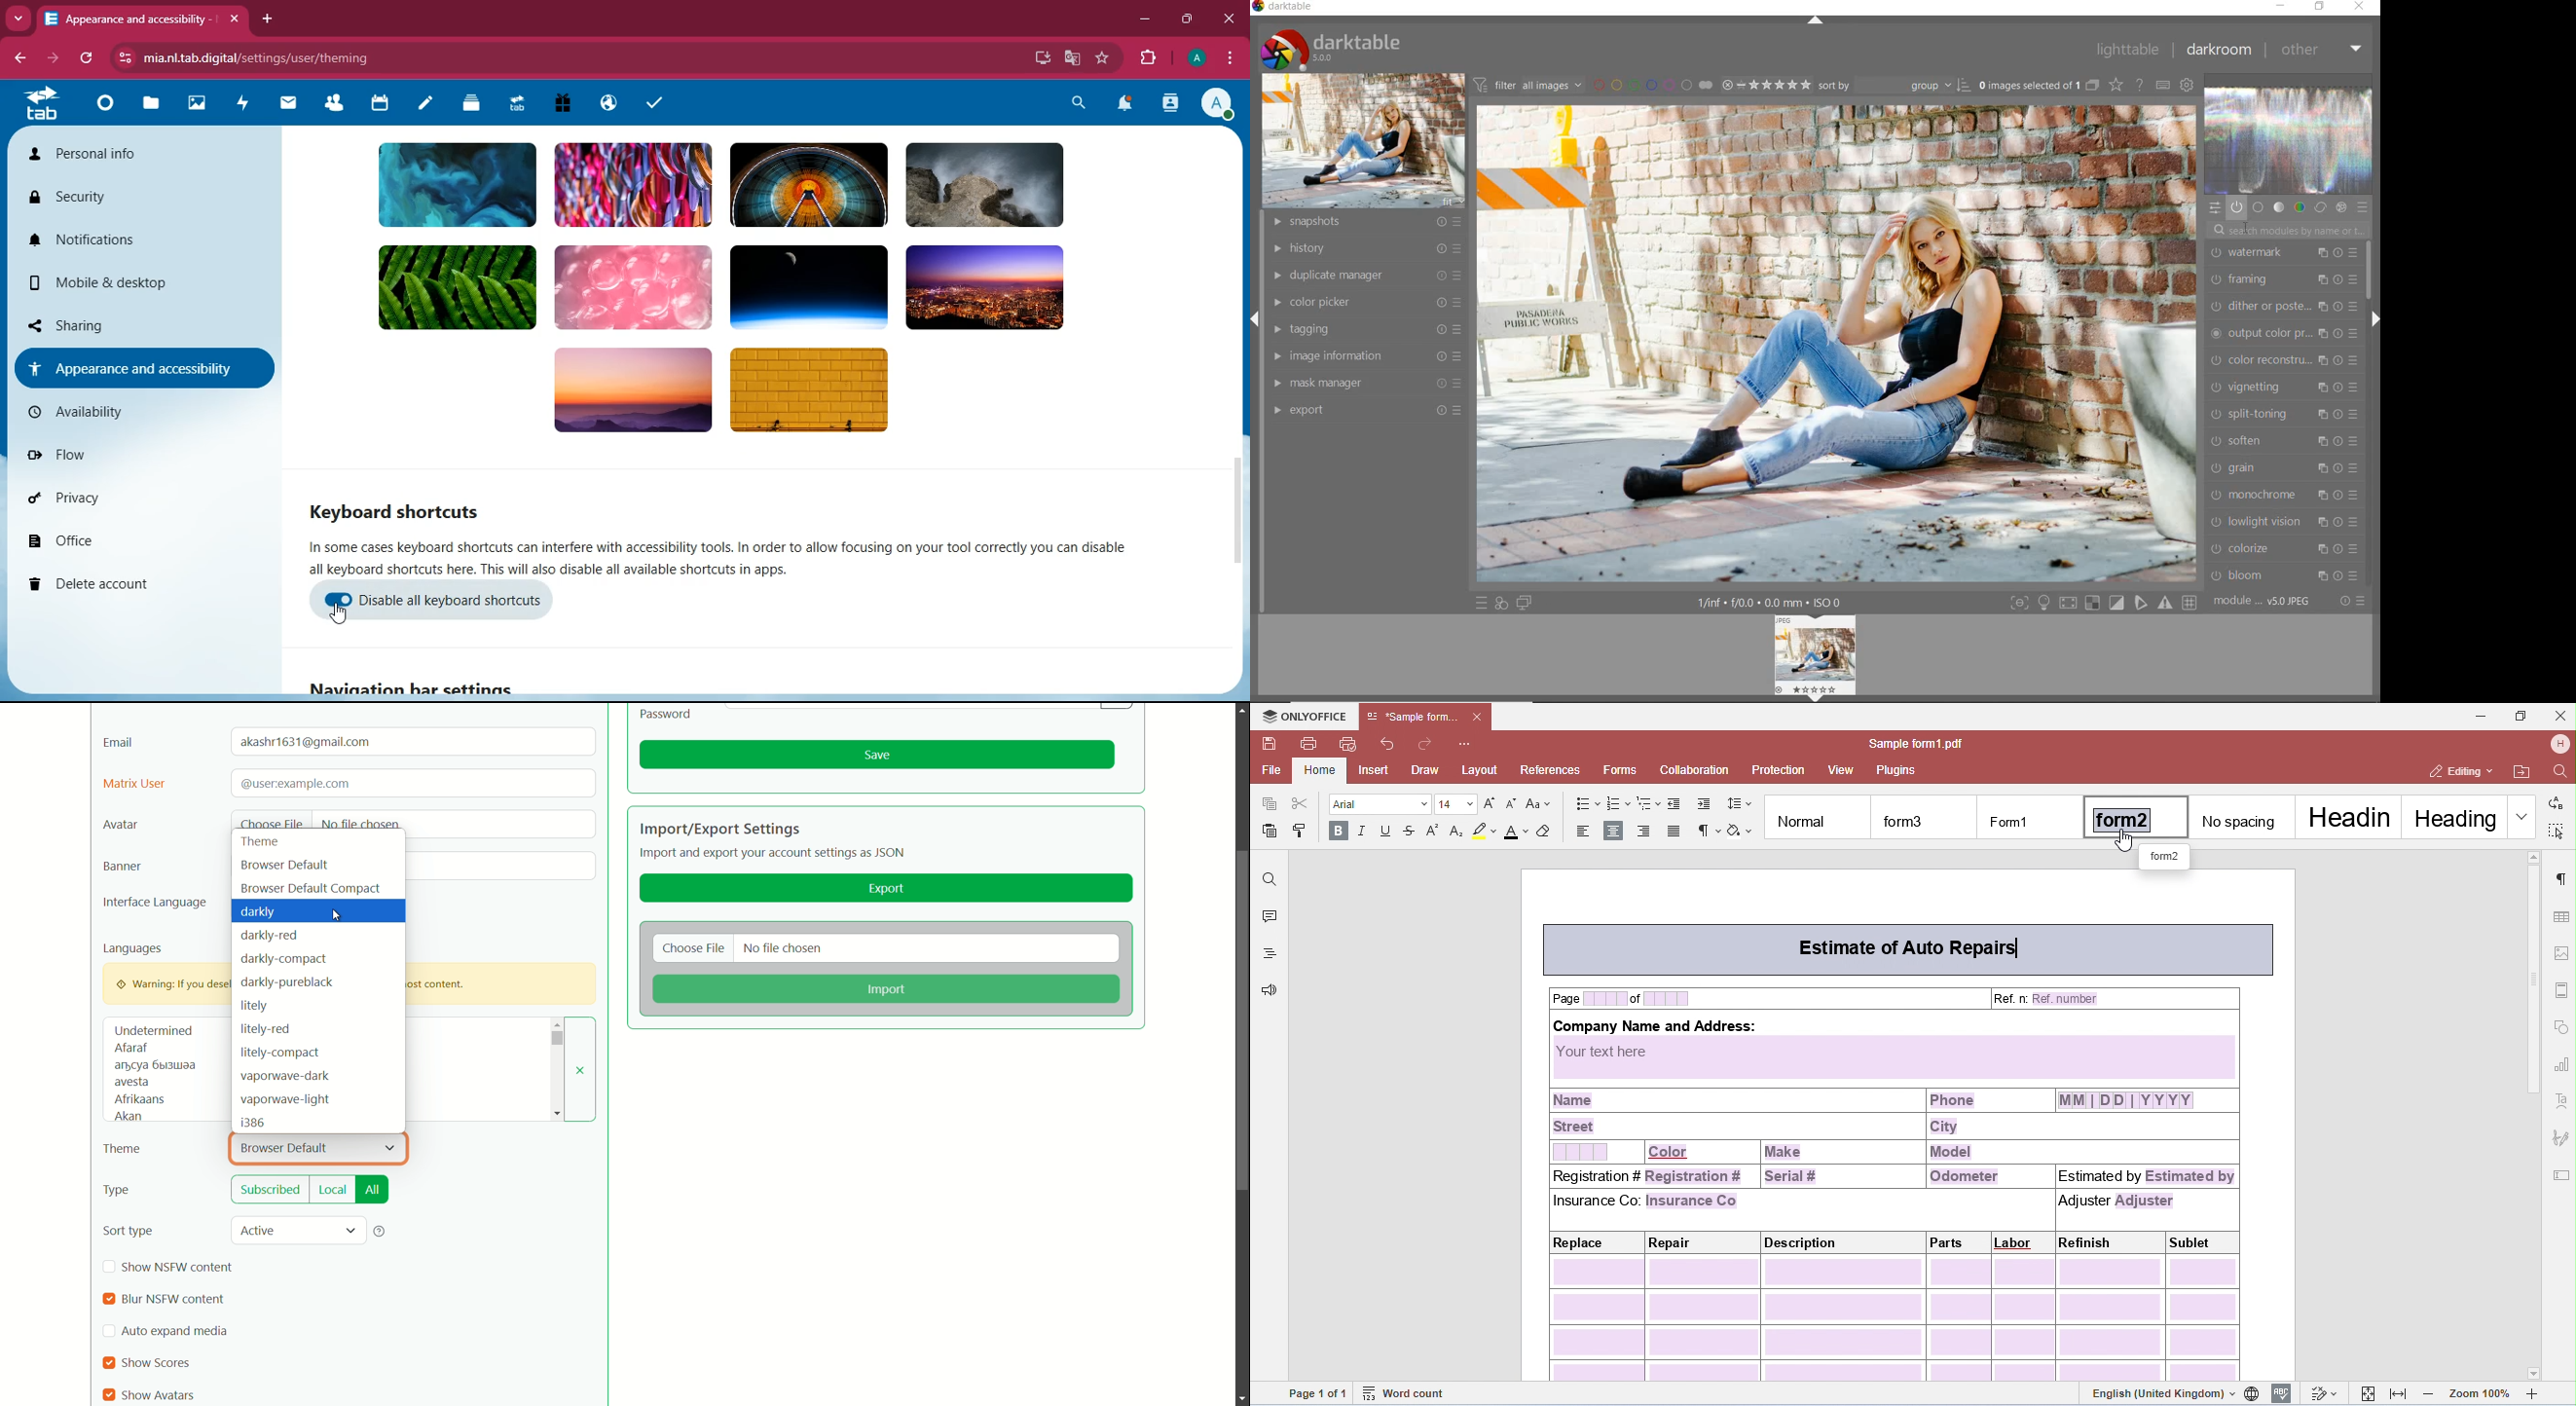 Image resolution: width=2576 pixels, height=1428 pixels. Describe the element at coordinates (2281, 7) in the screenshot. I see `minimize` at that location.